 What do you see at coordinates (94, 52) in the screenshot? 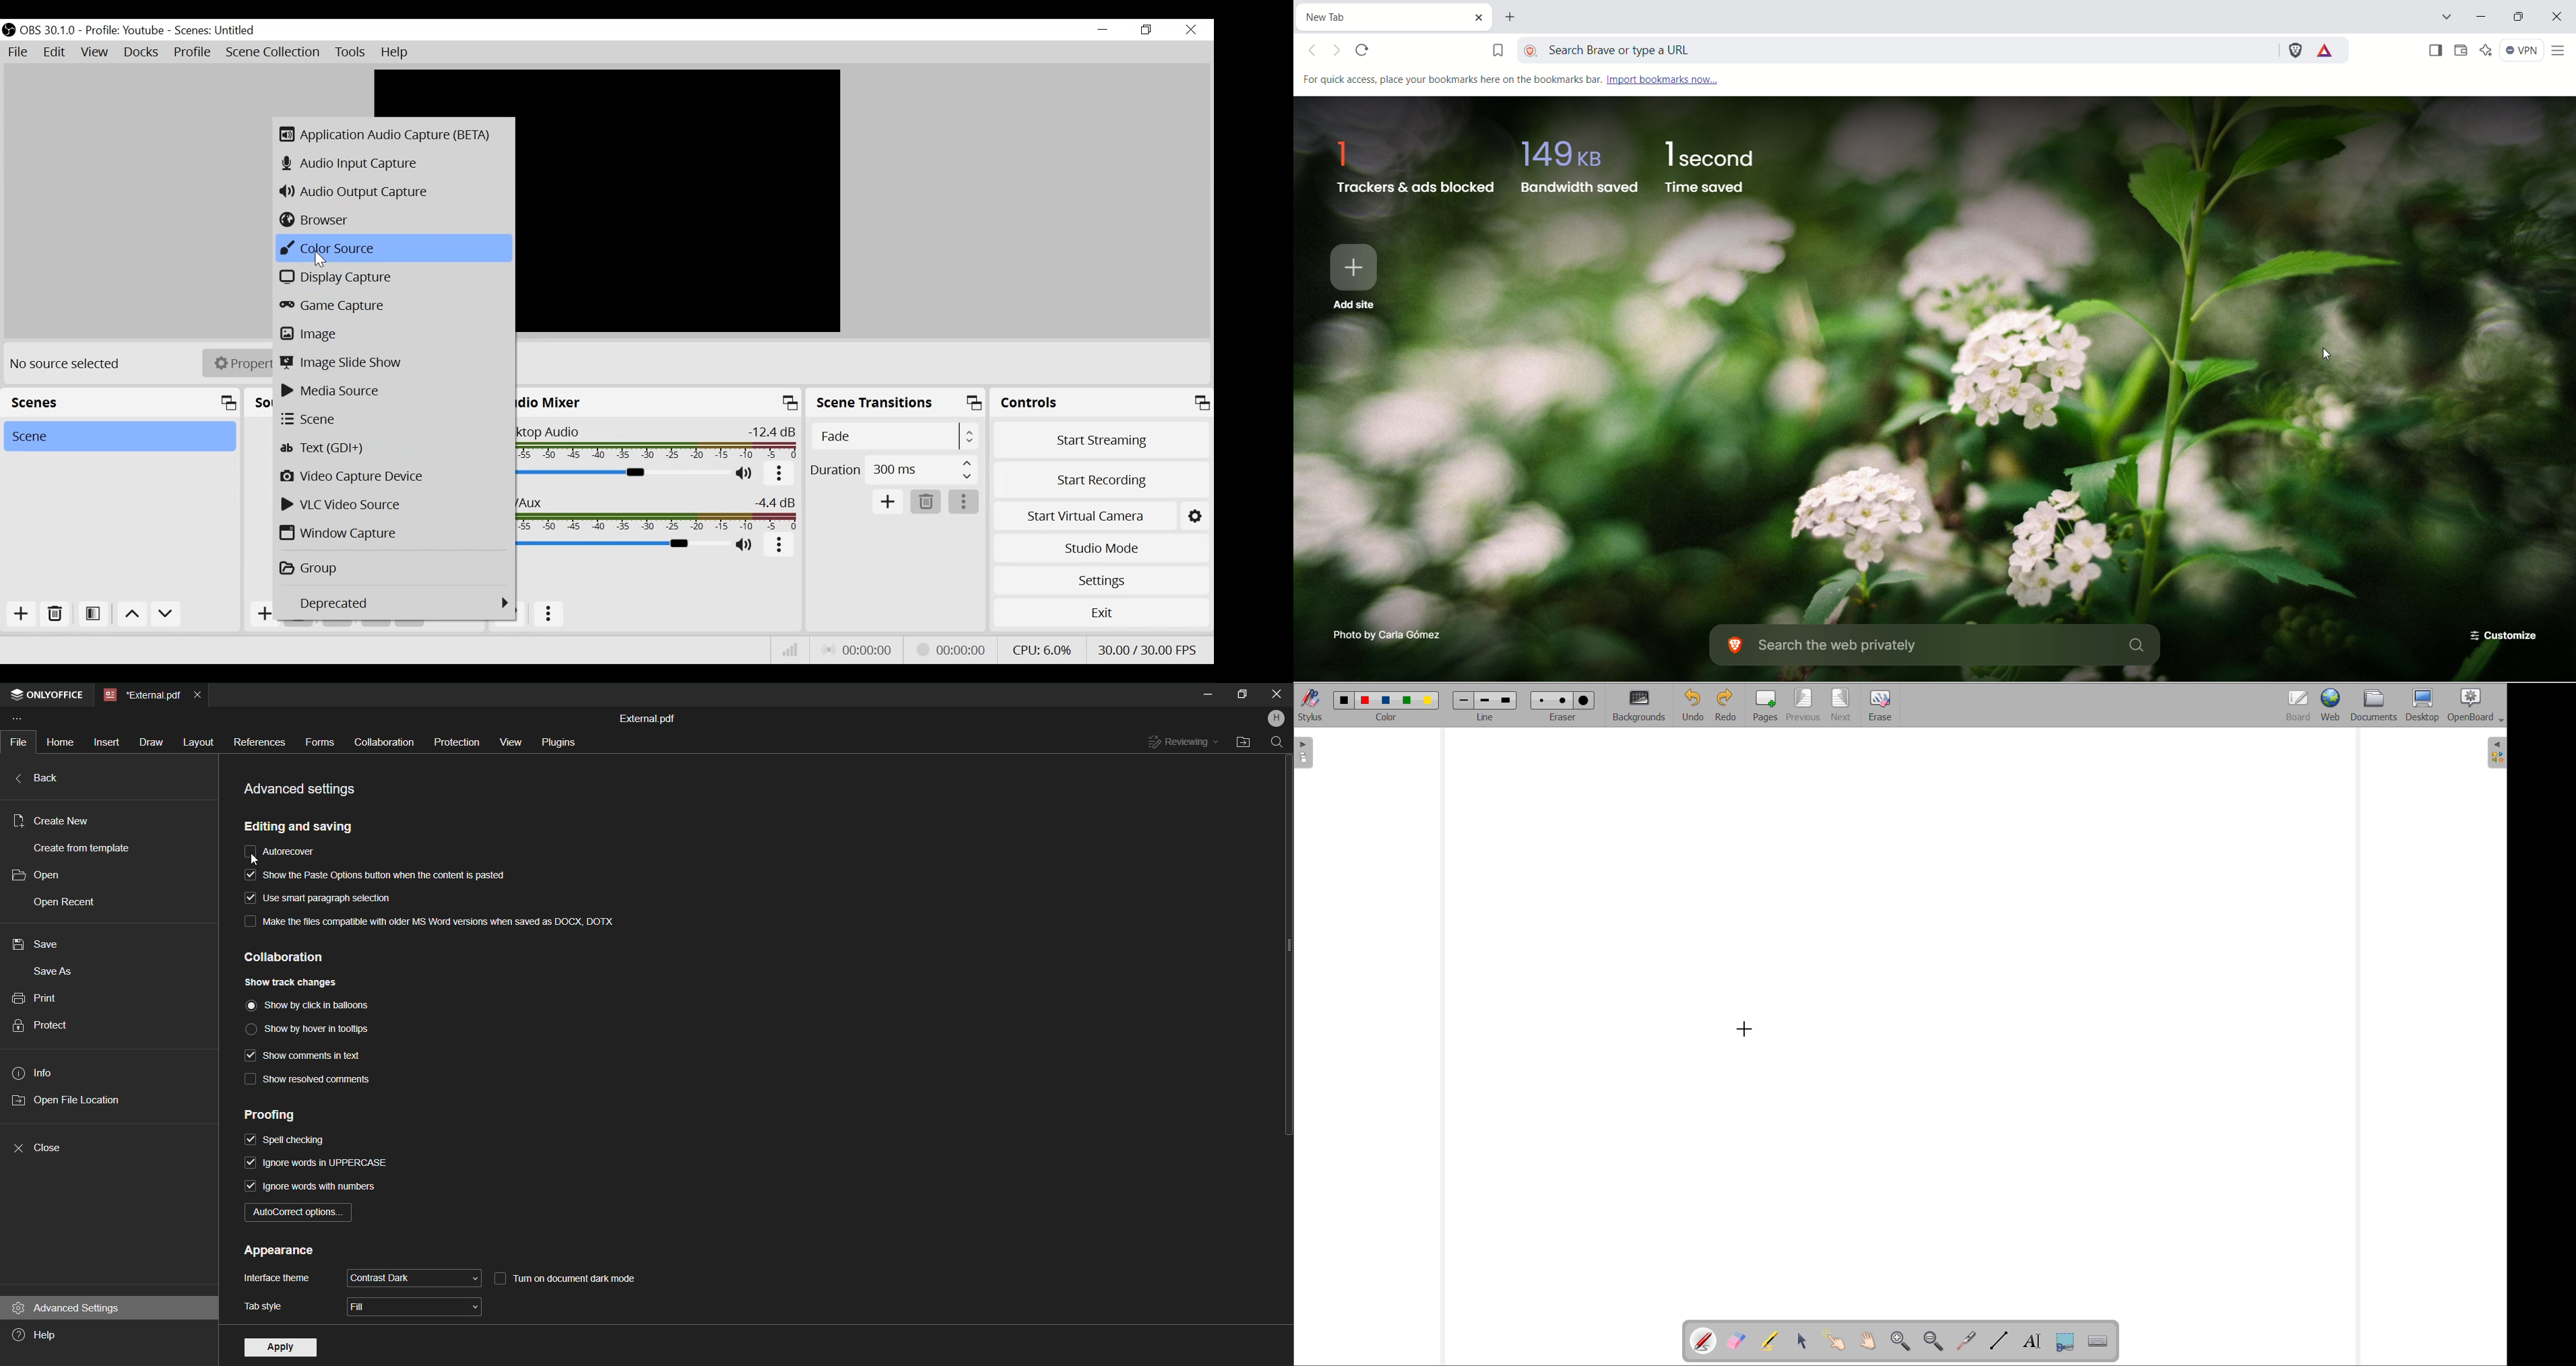
I see `View` at bounding box center [94, 52].